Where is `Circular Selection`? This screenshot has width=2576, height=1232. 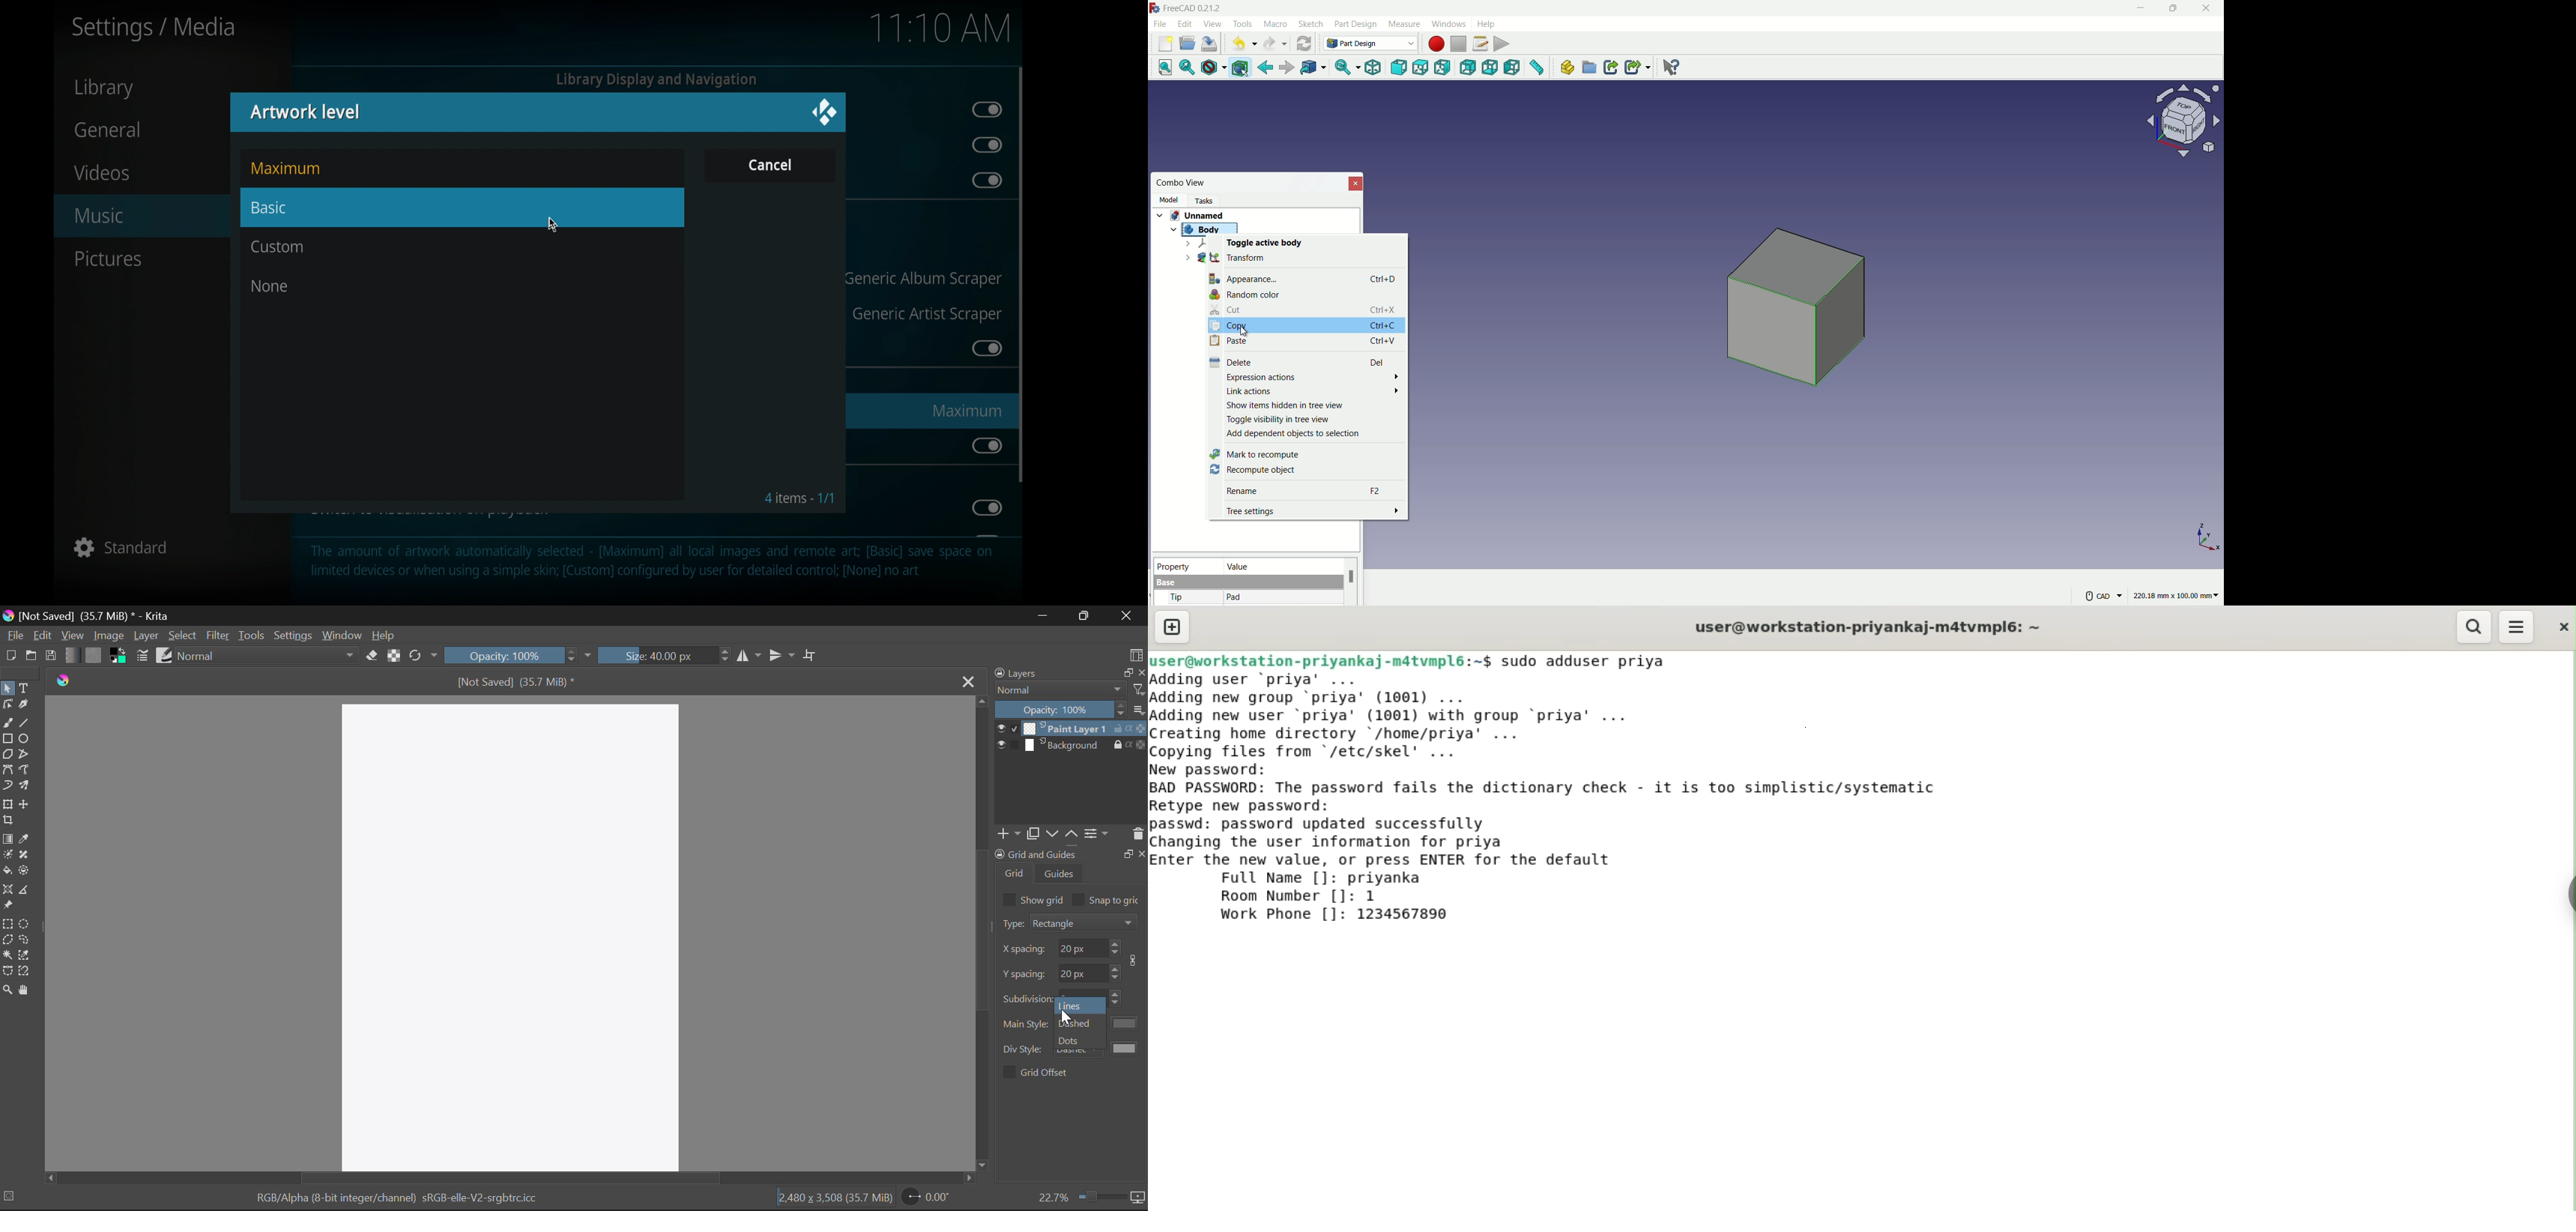
Circular Selection is located at coordinates (26, 924).